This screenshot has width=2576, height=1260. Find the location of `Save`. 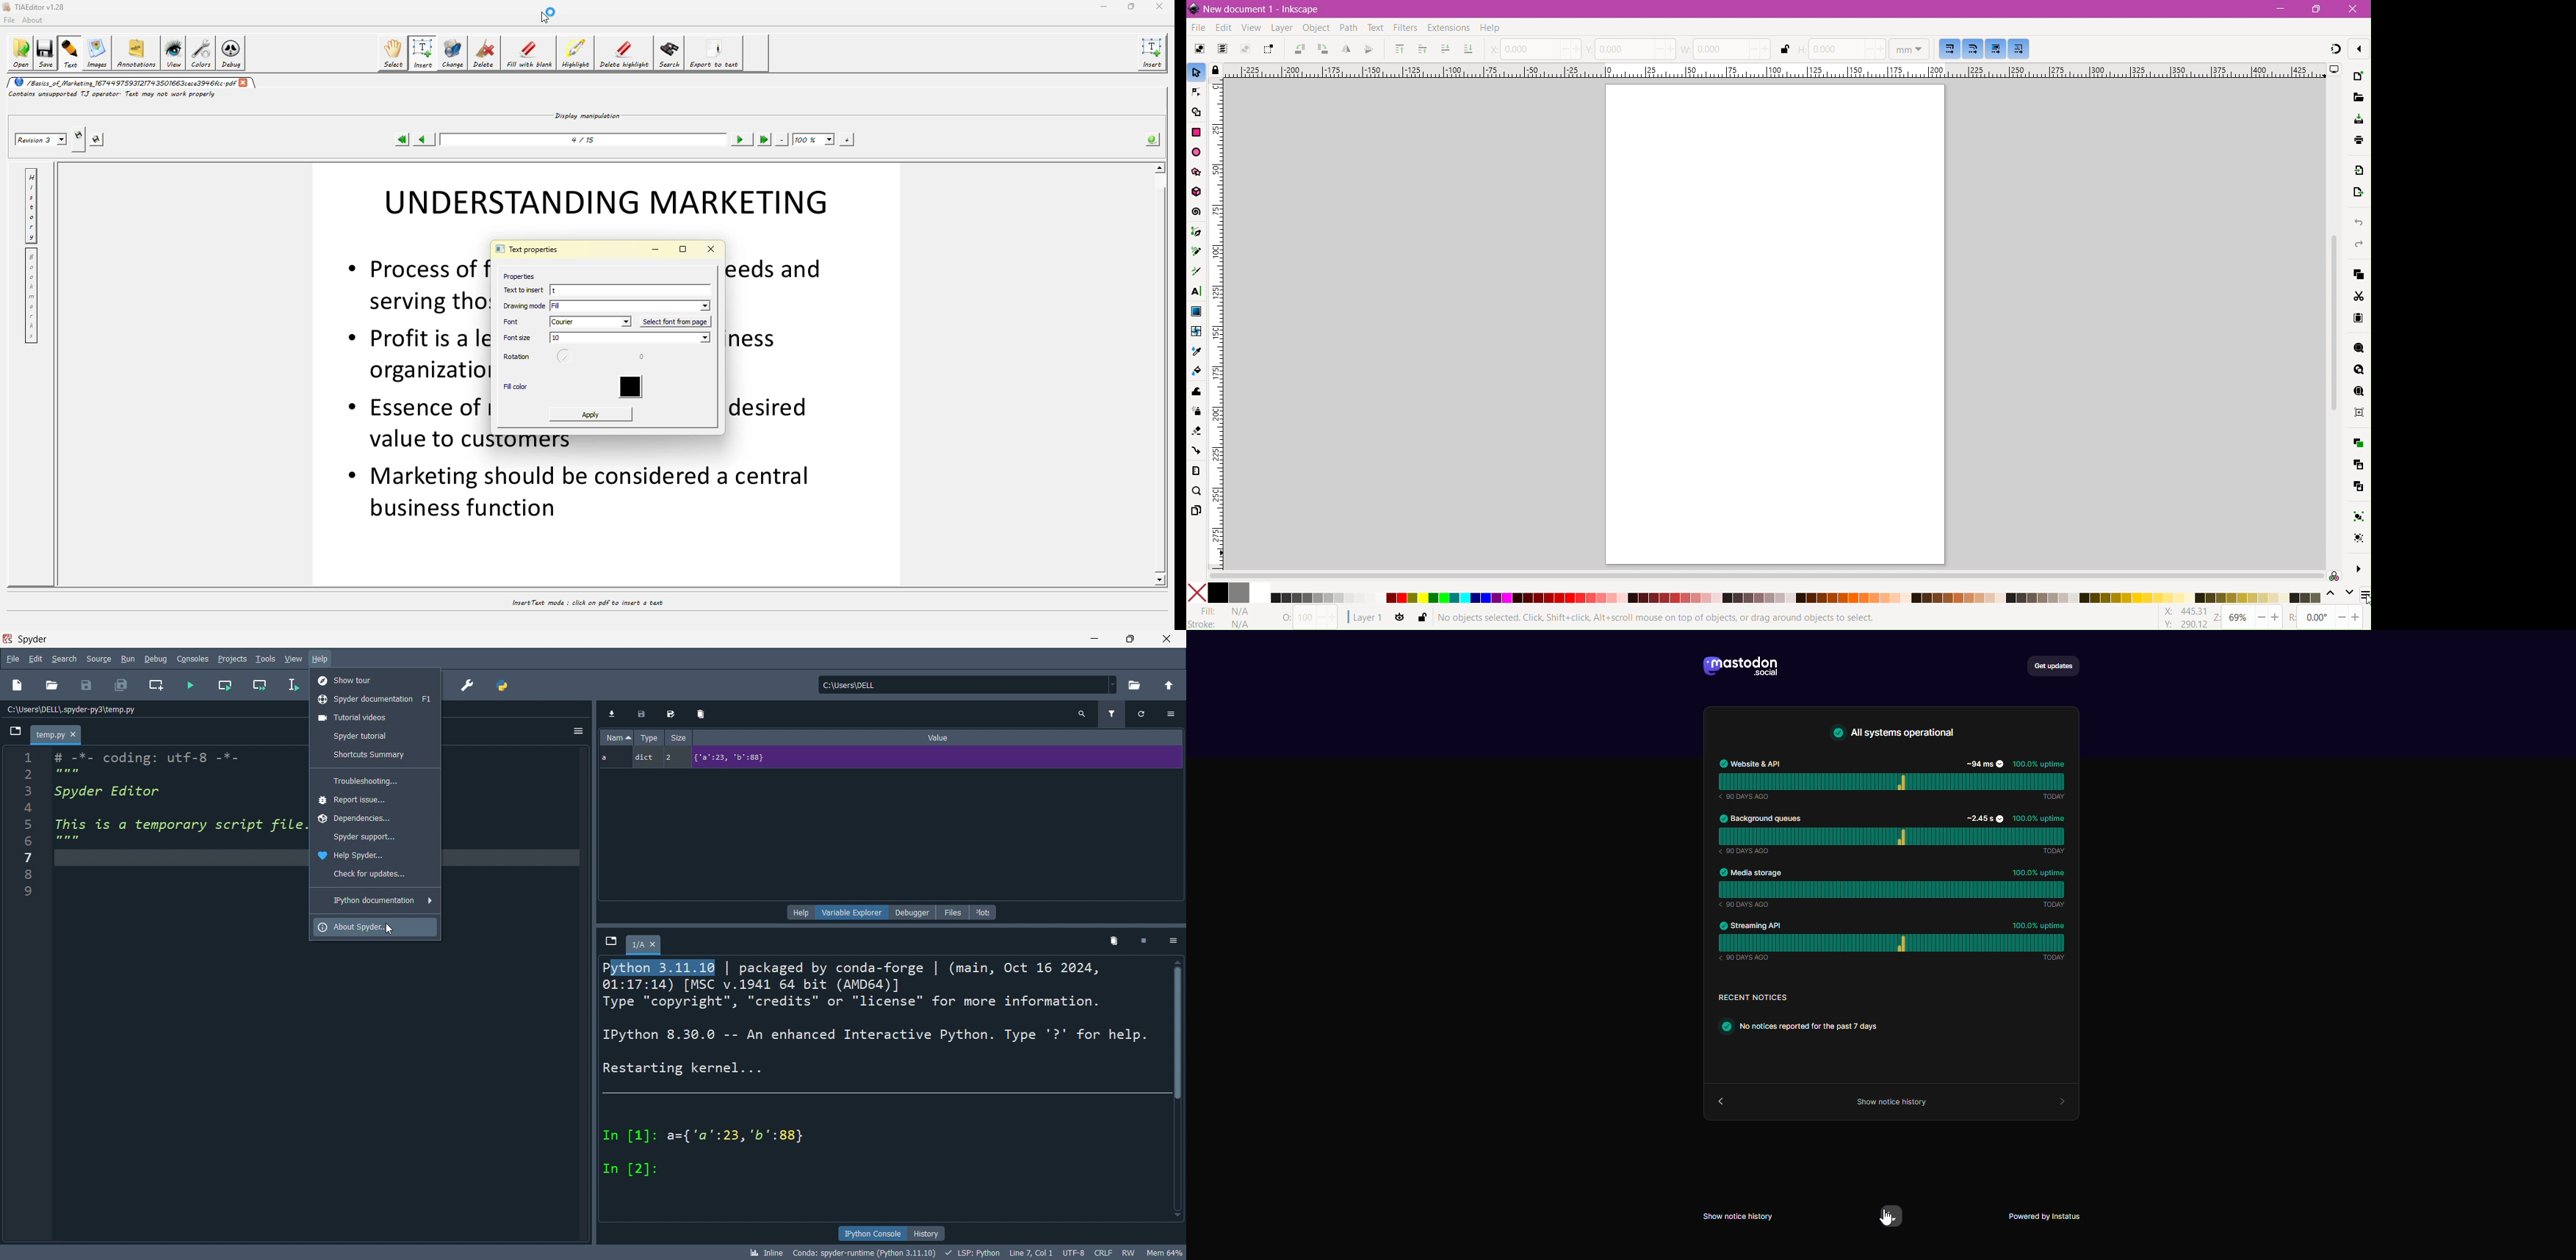

Save is located at coordinates (2360, 119).